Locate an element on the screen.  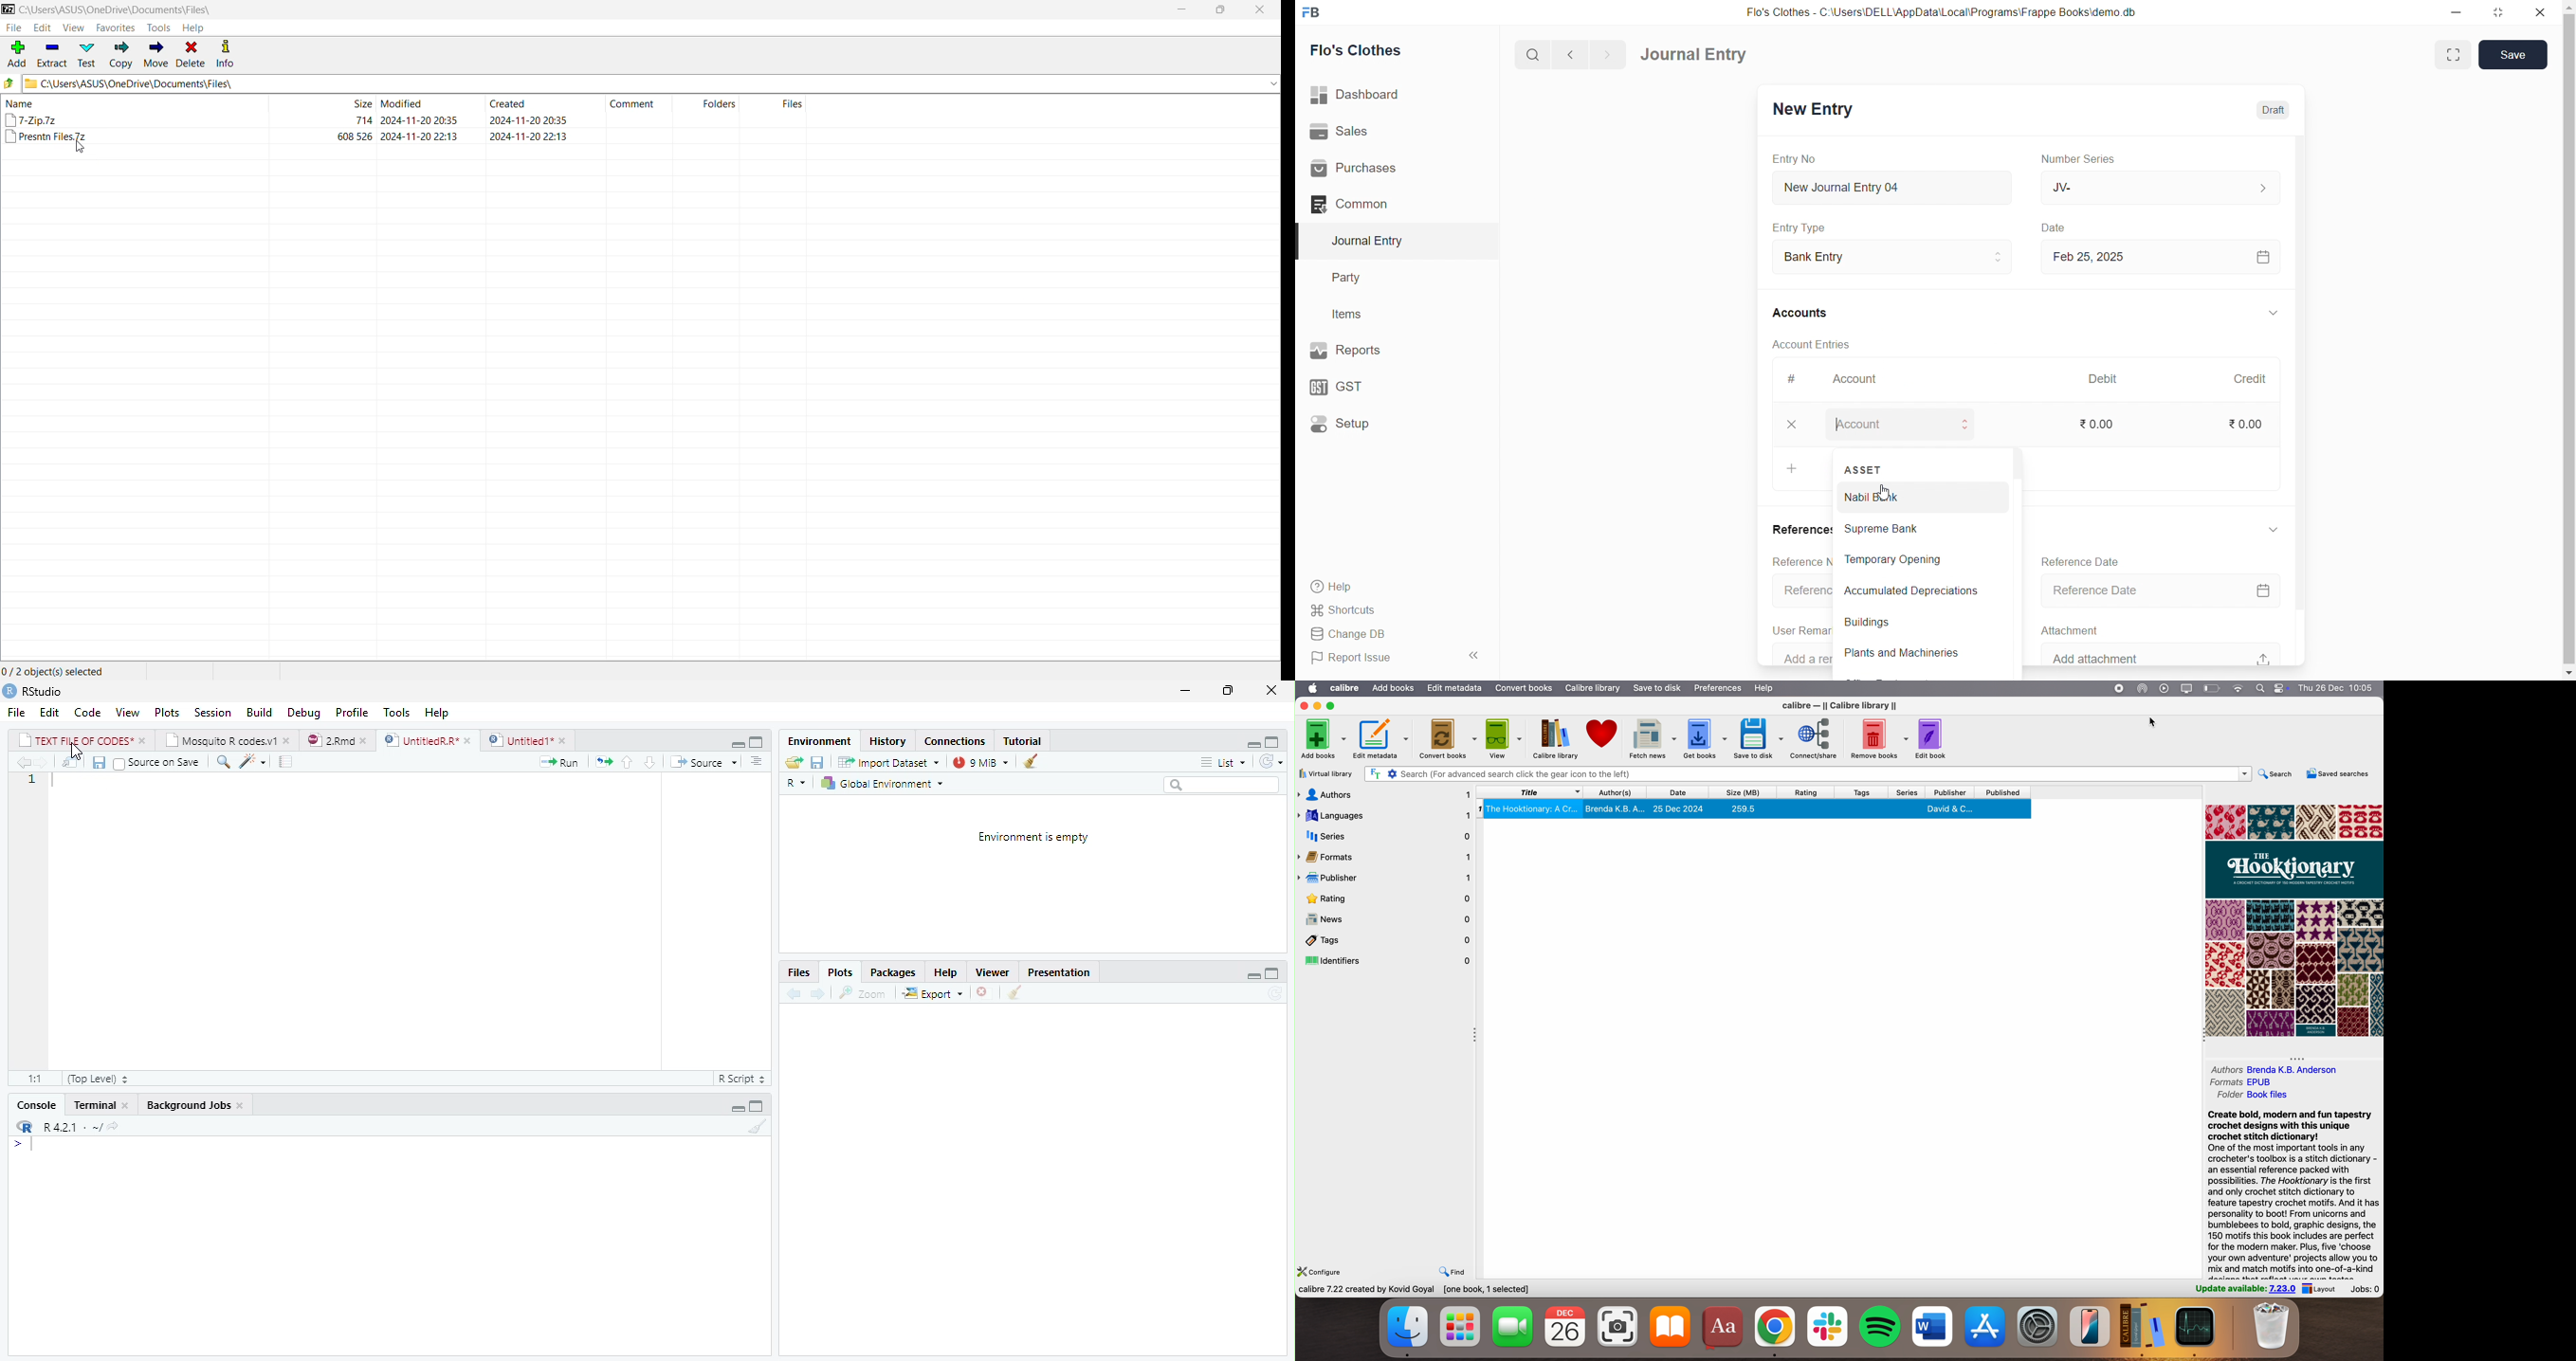
Reference Date is located at coordinates (2084, 560).